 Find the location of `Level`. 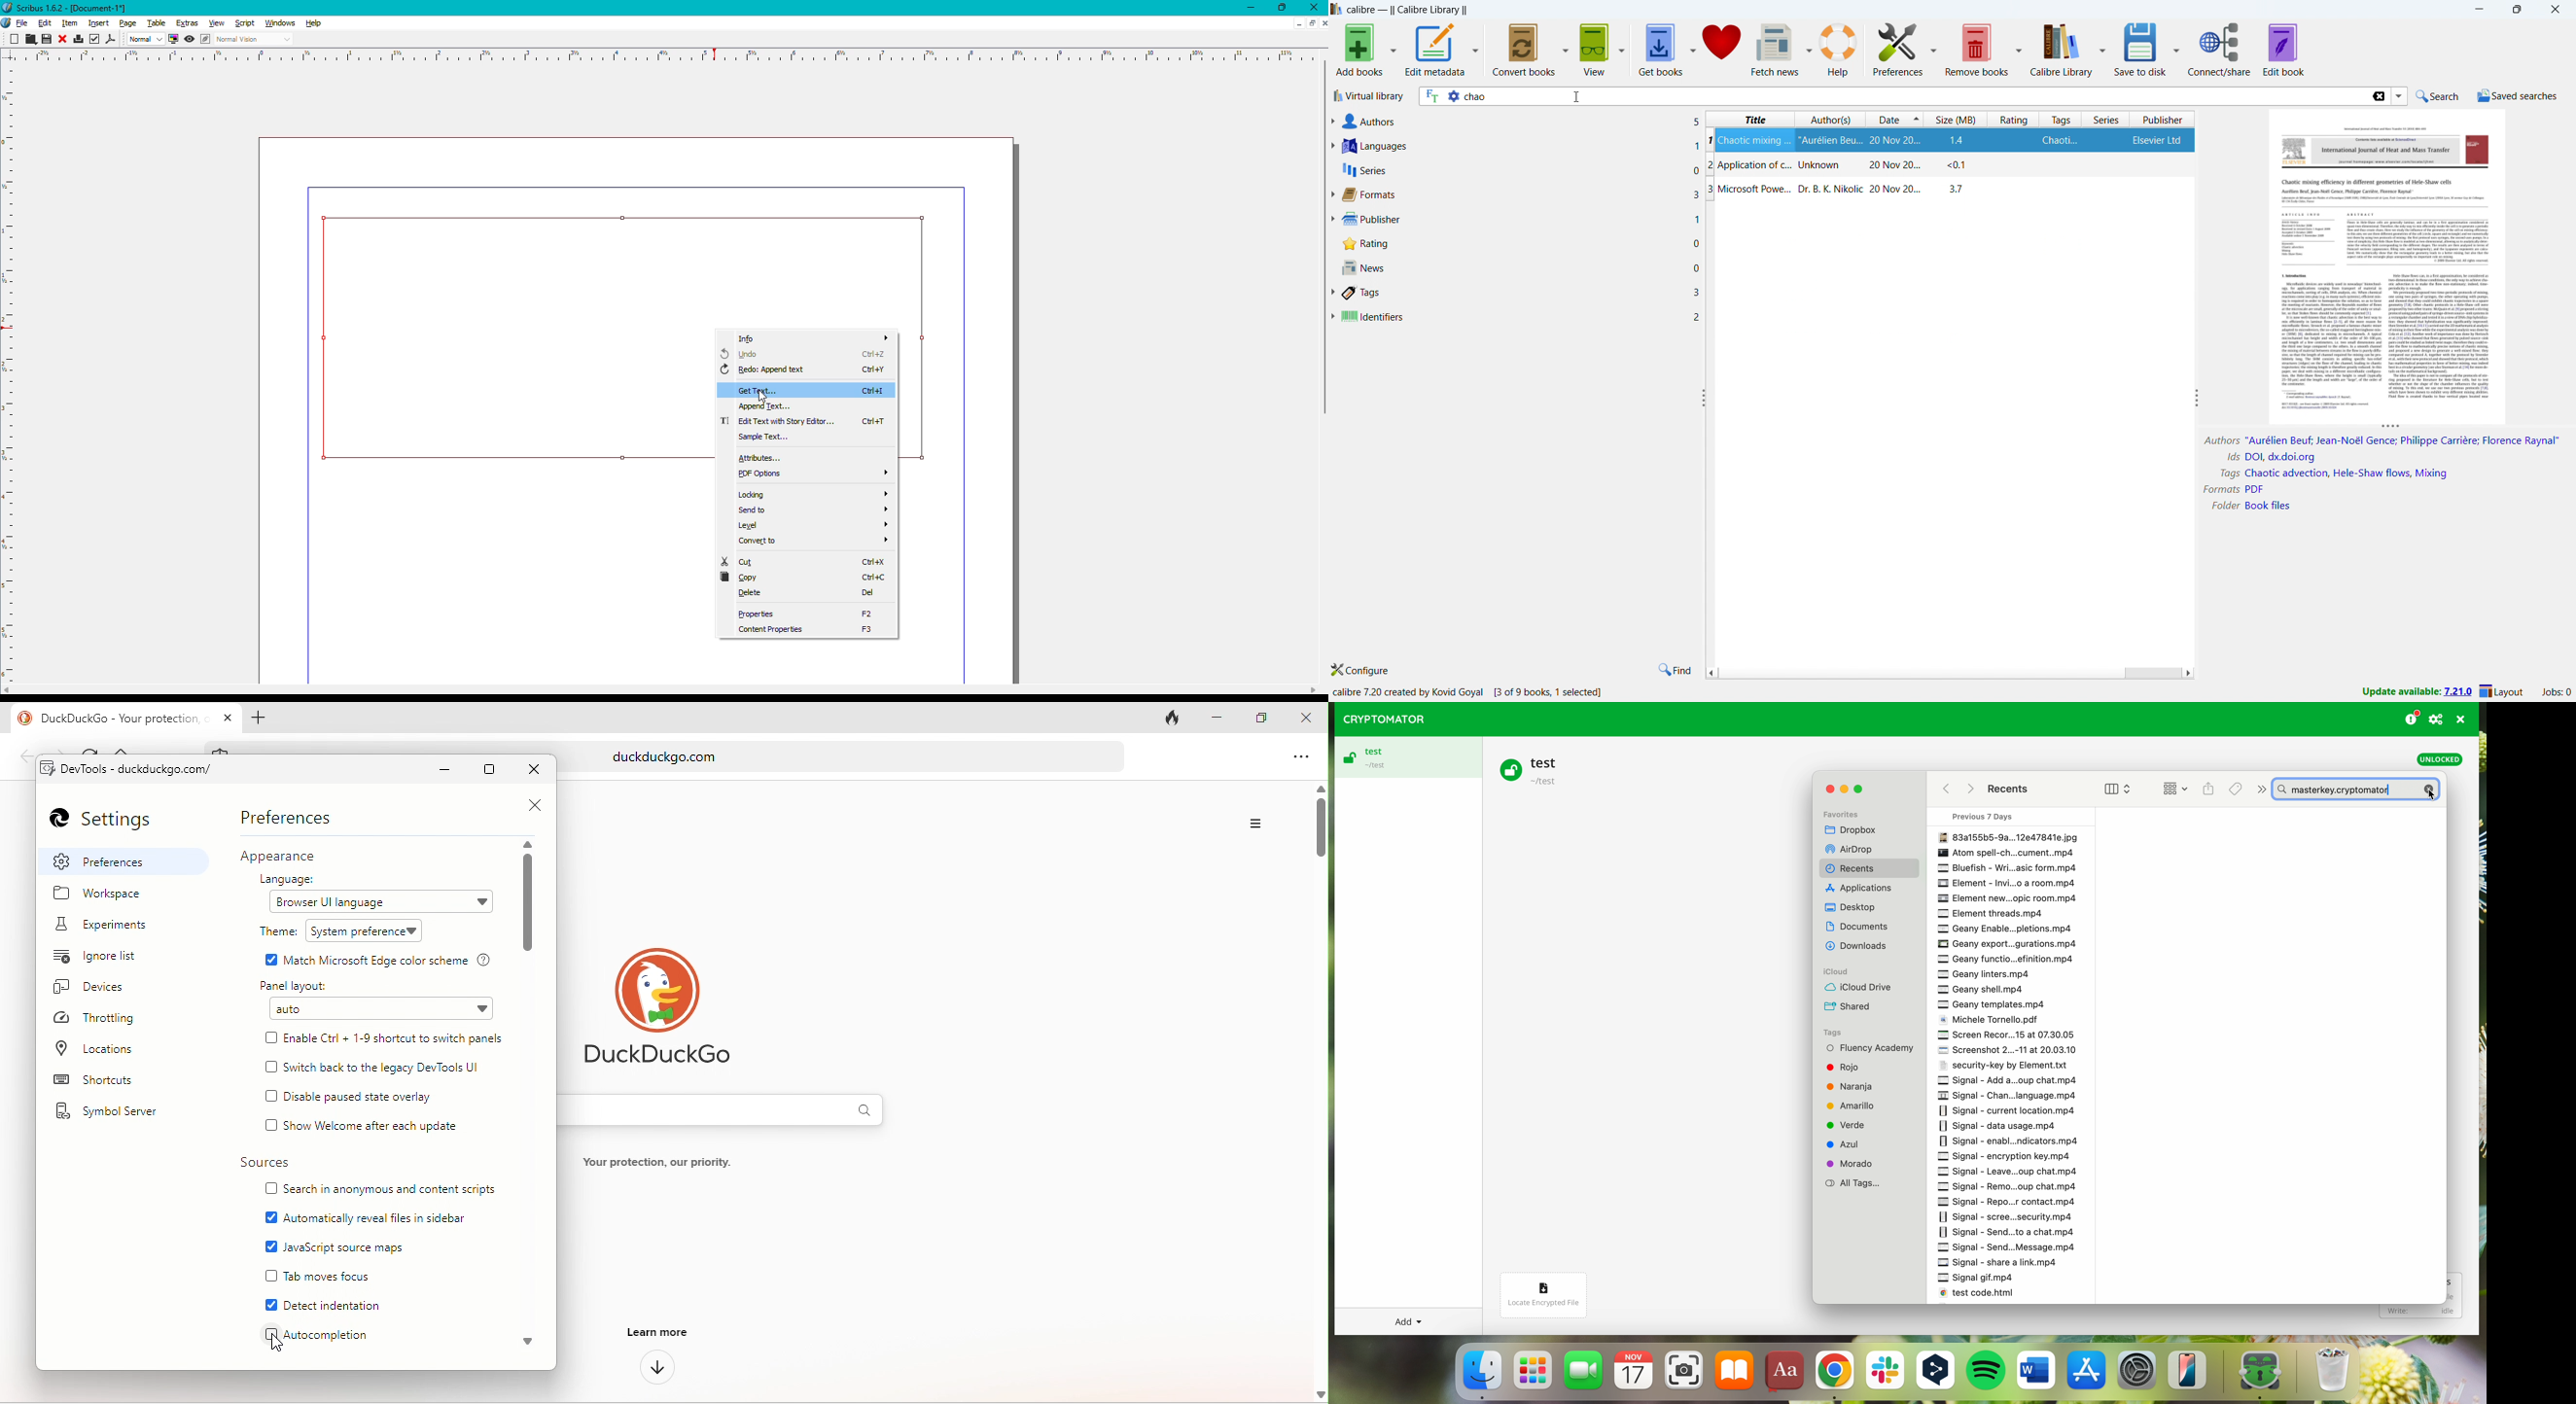

Level is located at coordinates (801, 526).